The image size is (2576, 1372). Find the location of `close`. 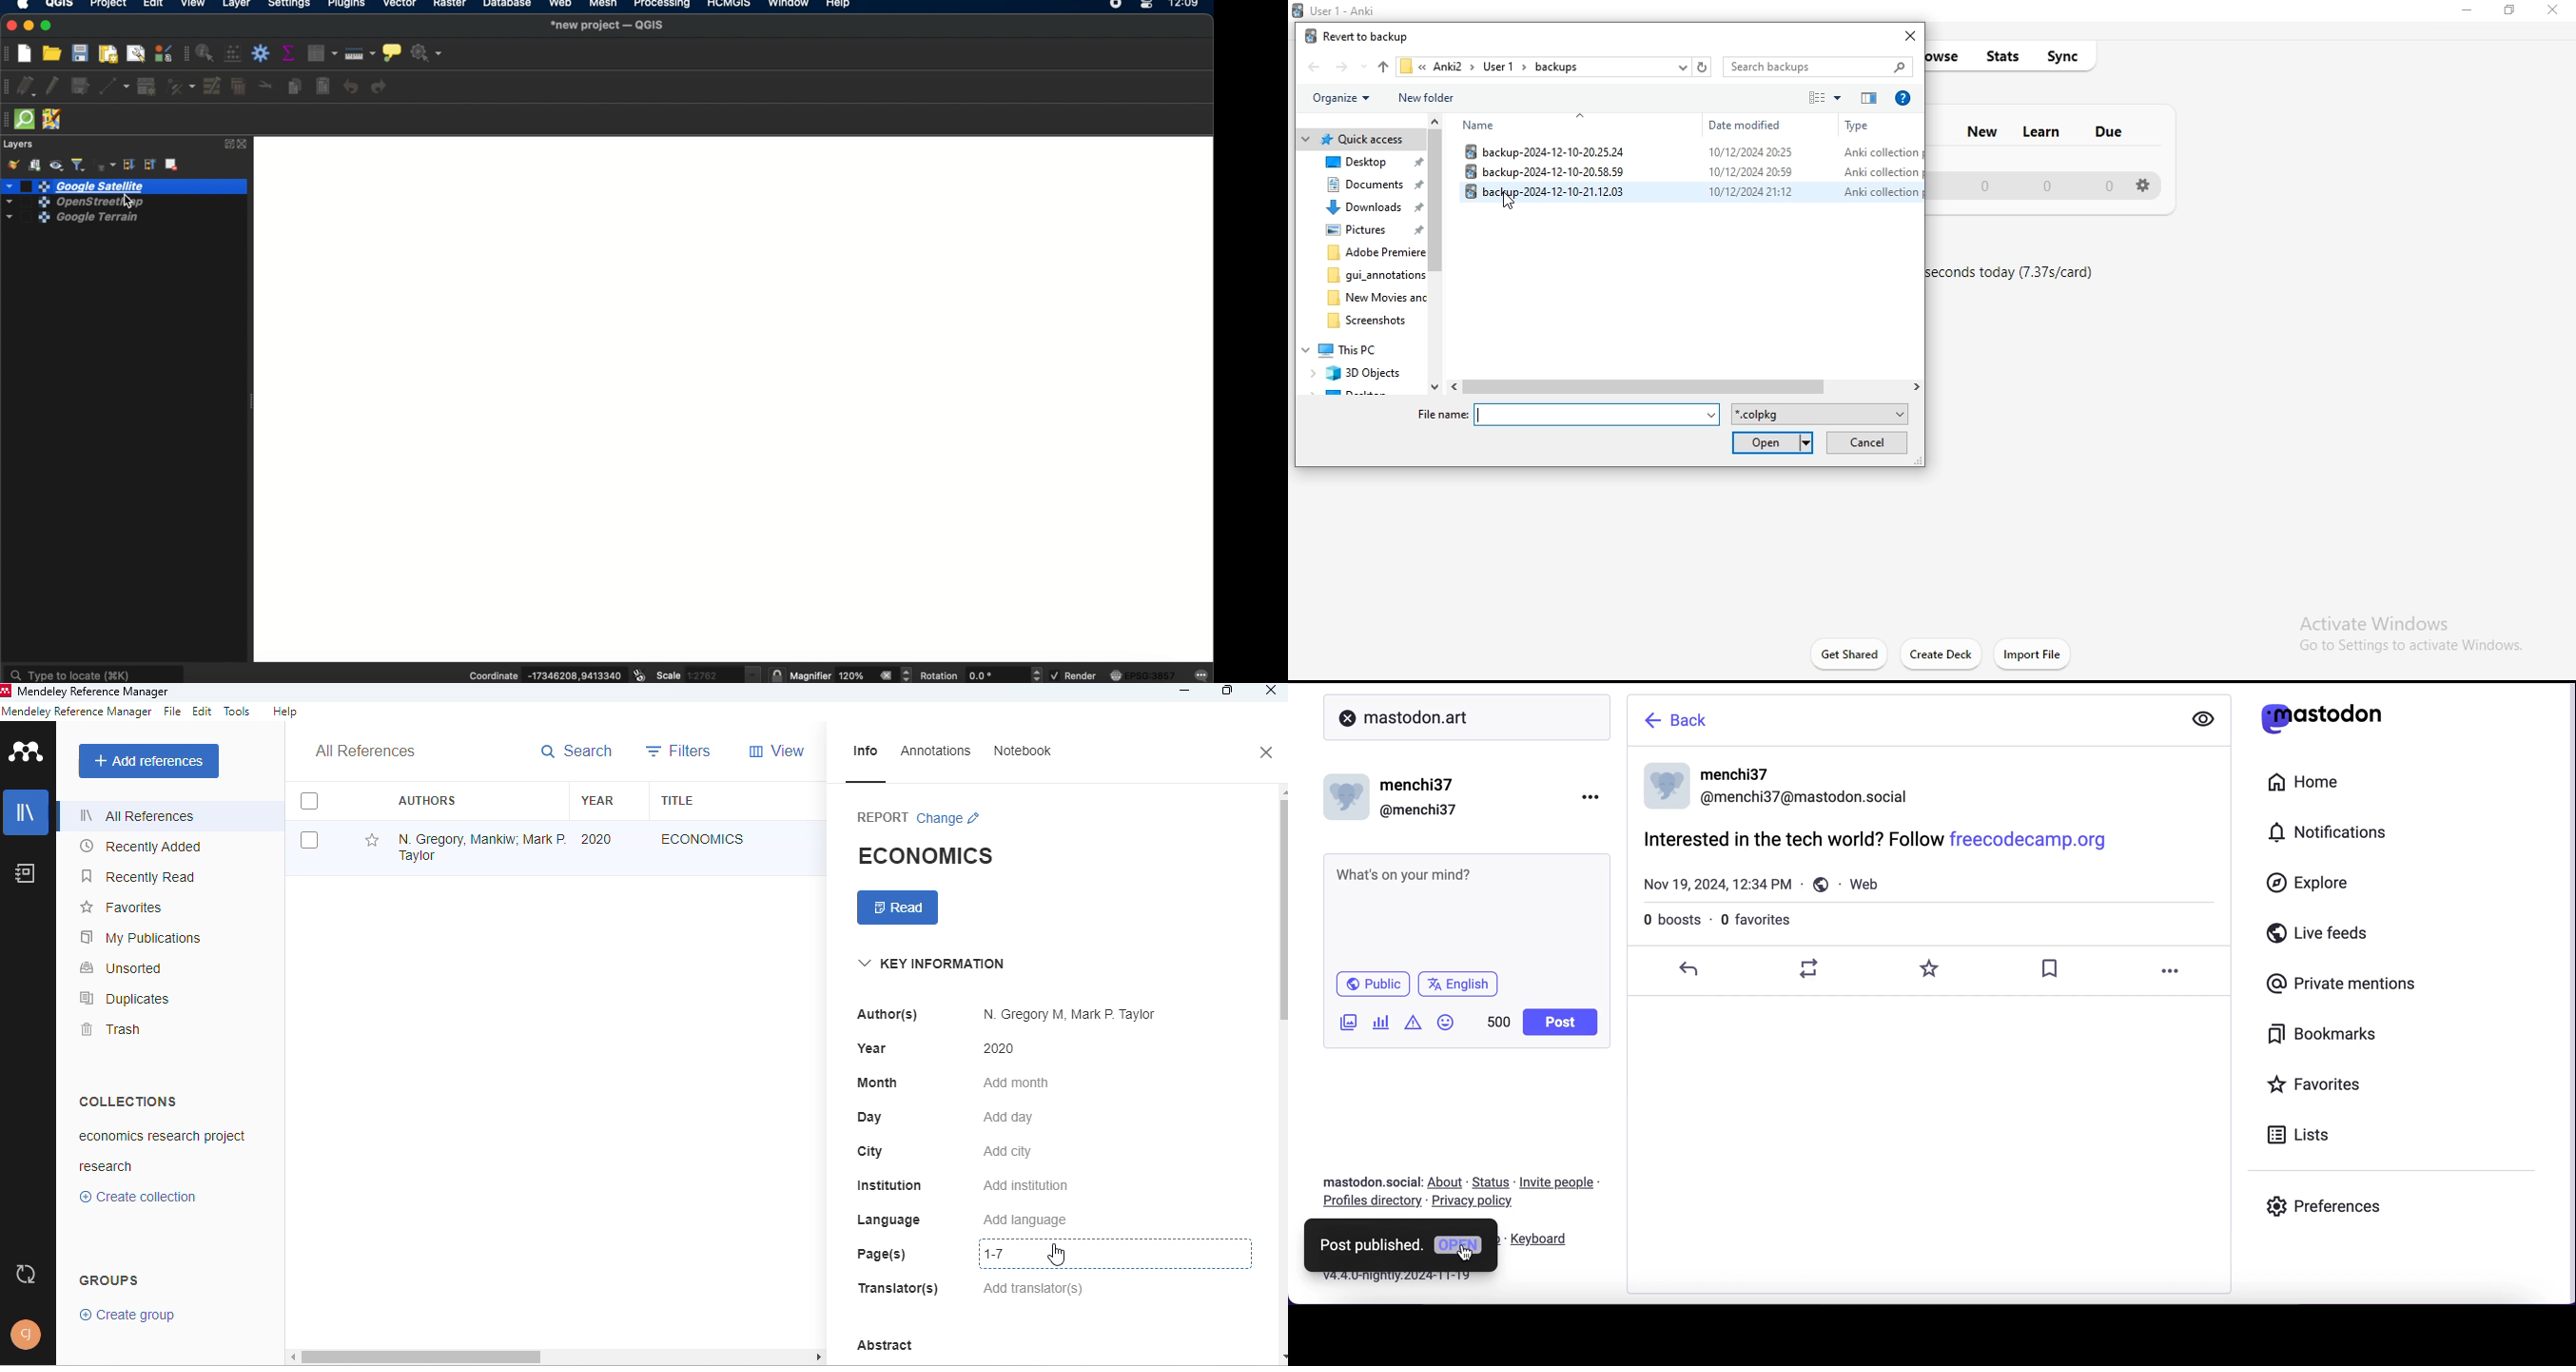

close is located at coordinates (2556, 11).